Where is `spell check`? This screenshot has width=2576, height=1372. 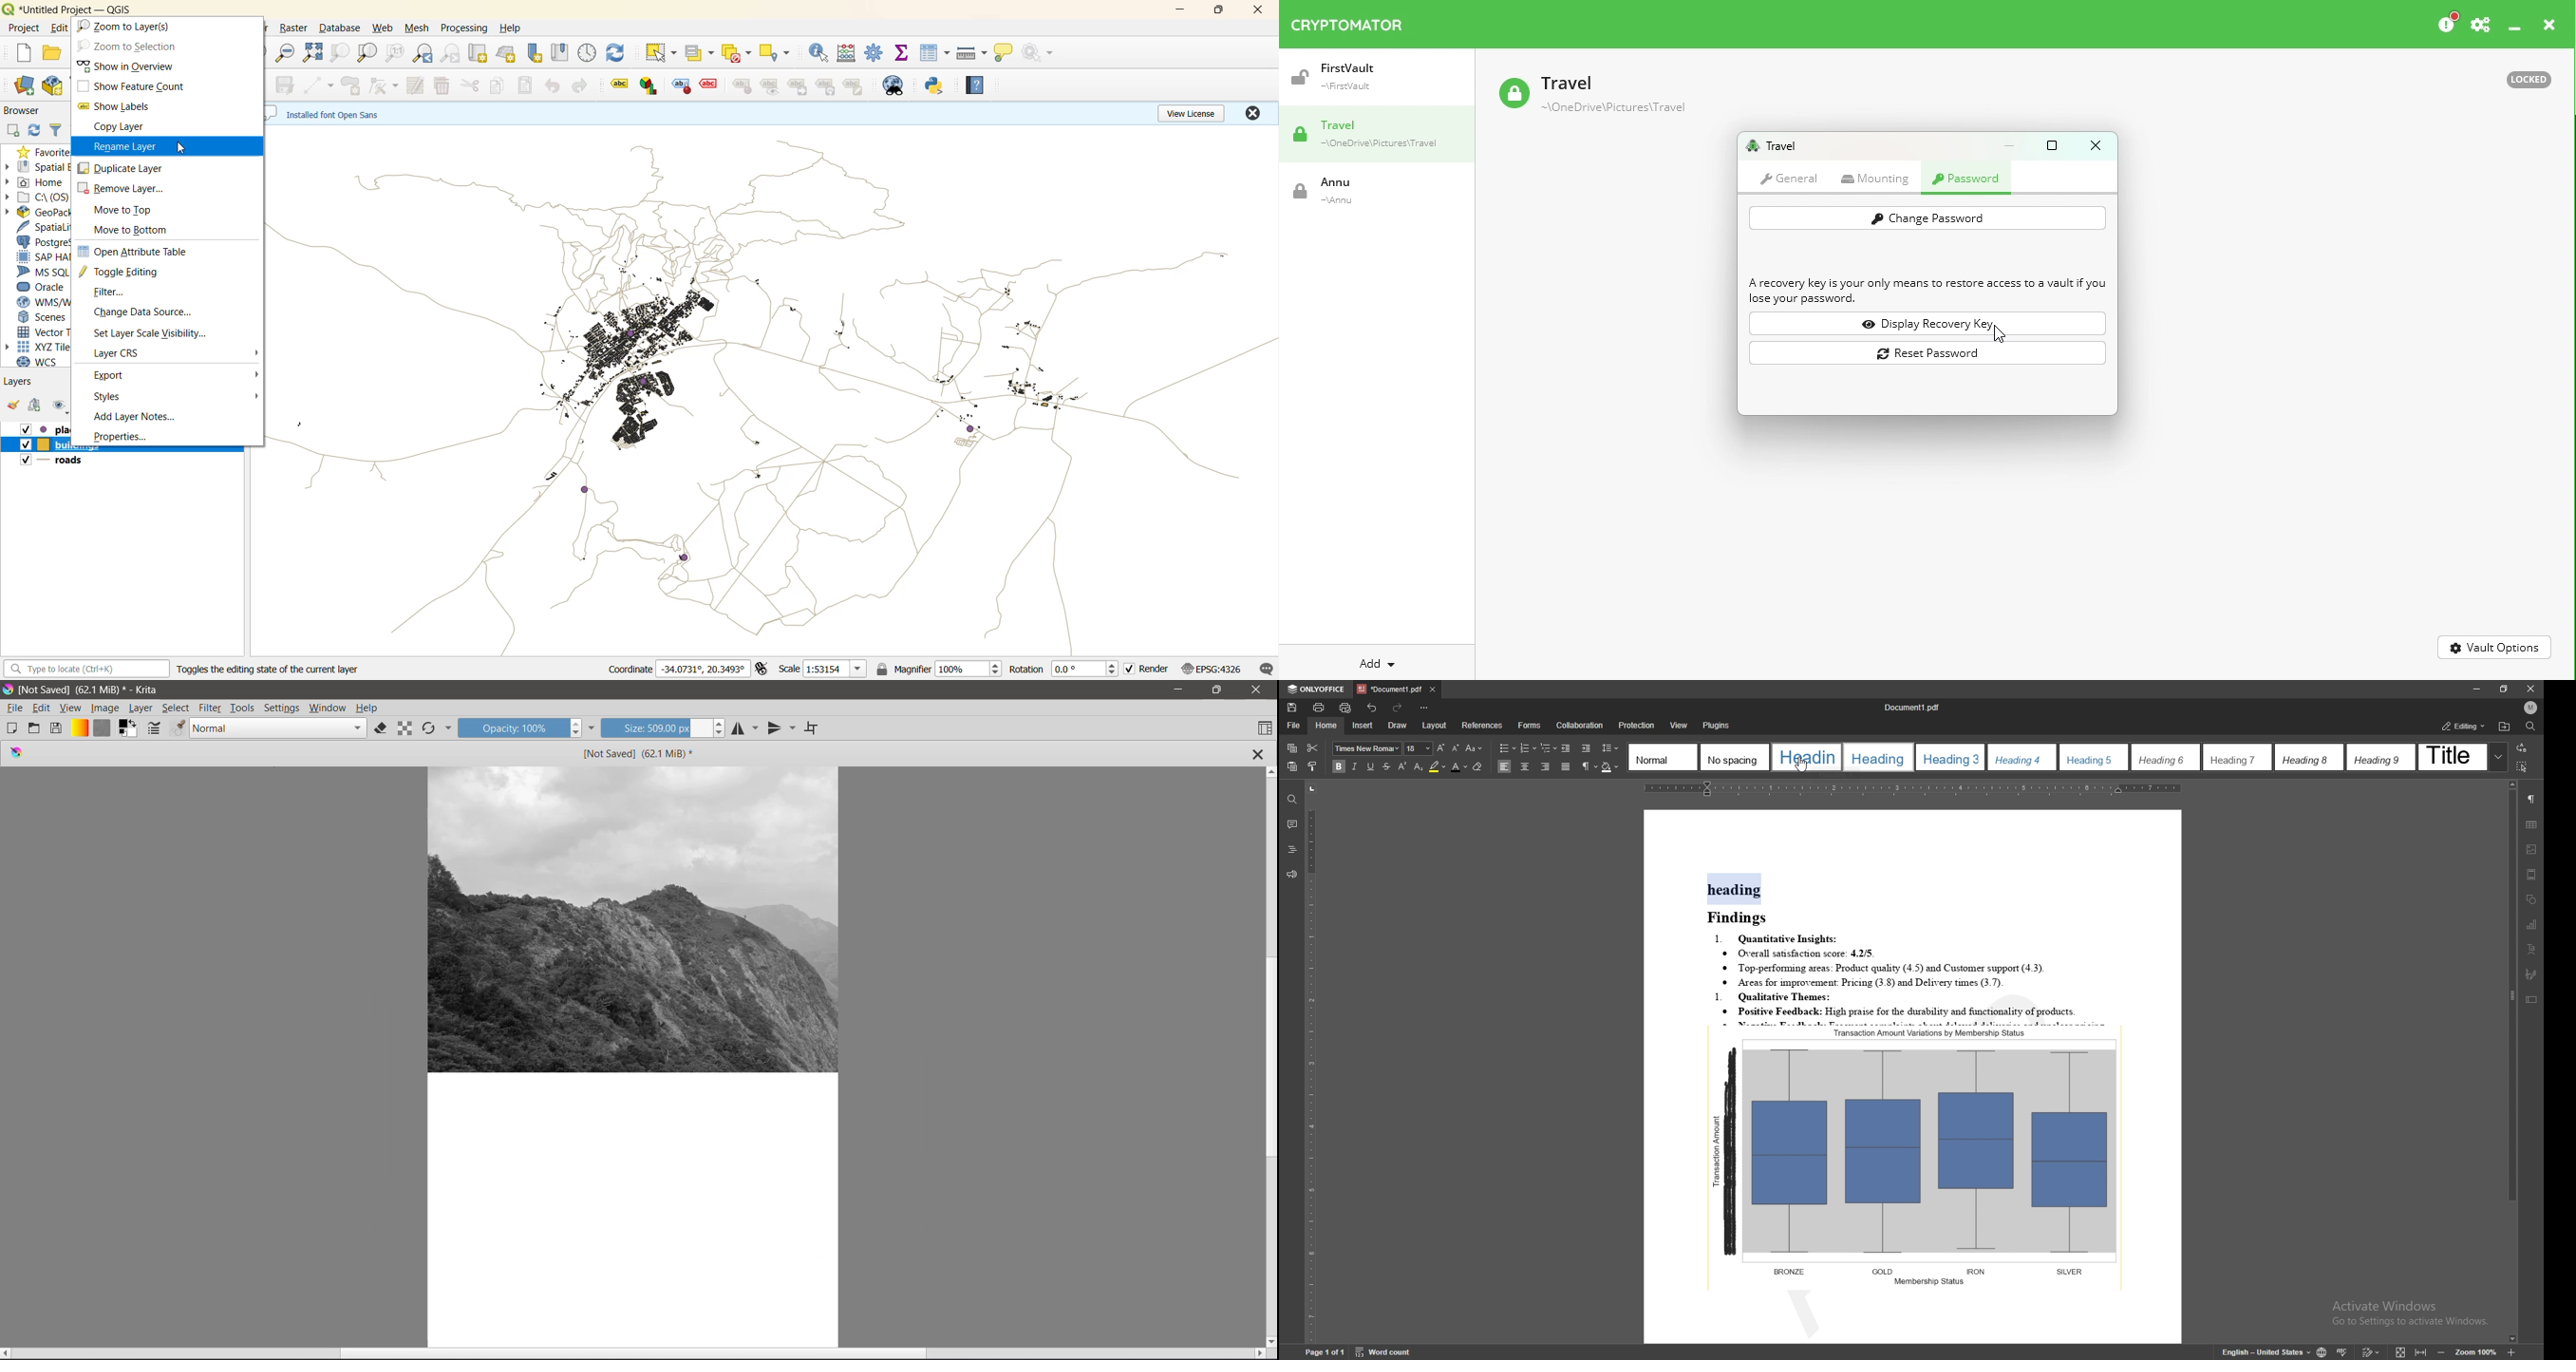
spell check is located at coordinates (2342, 1352).